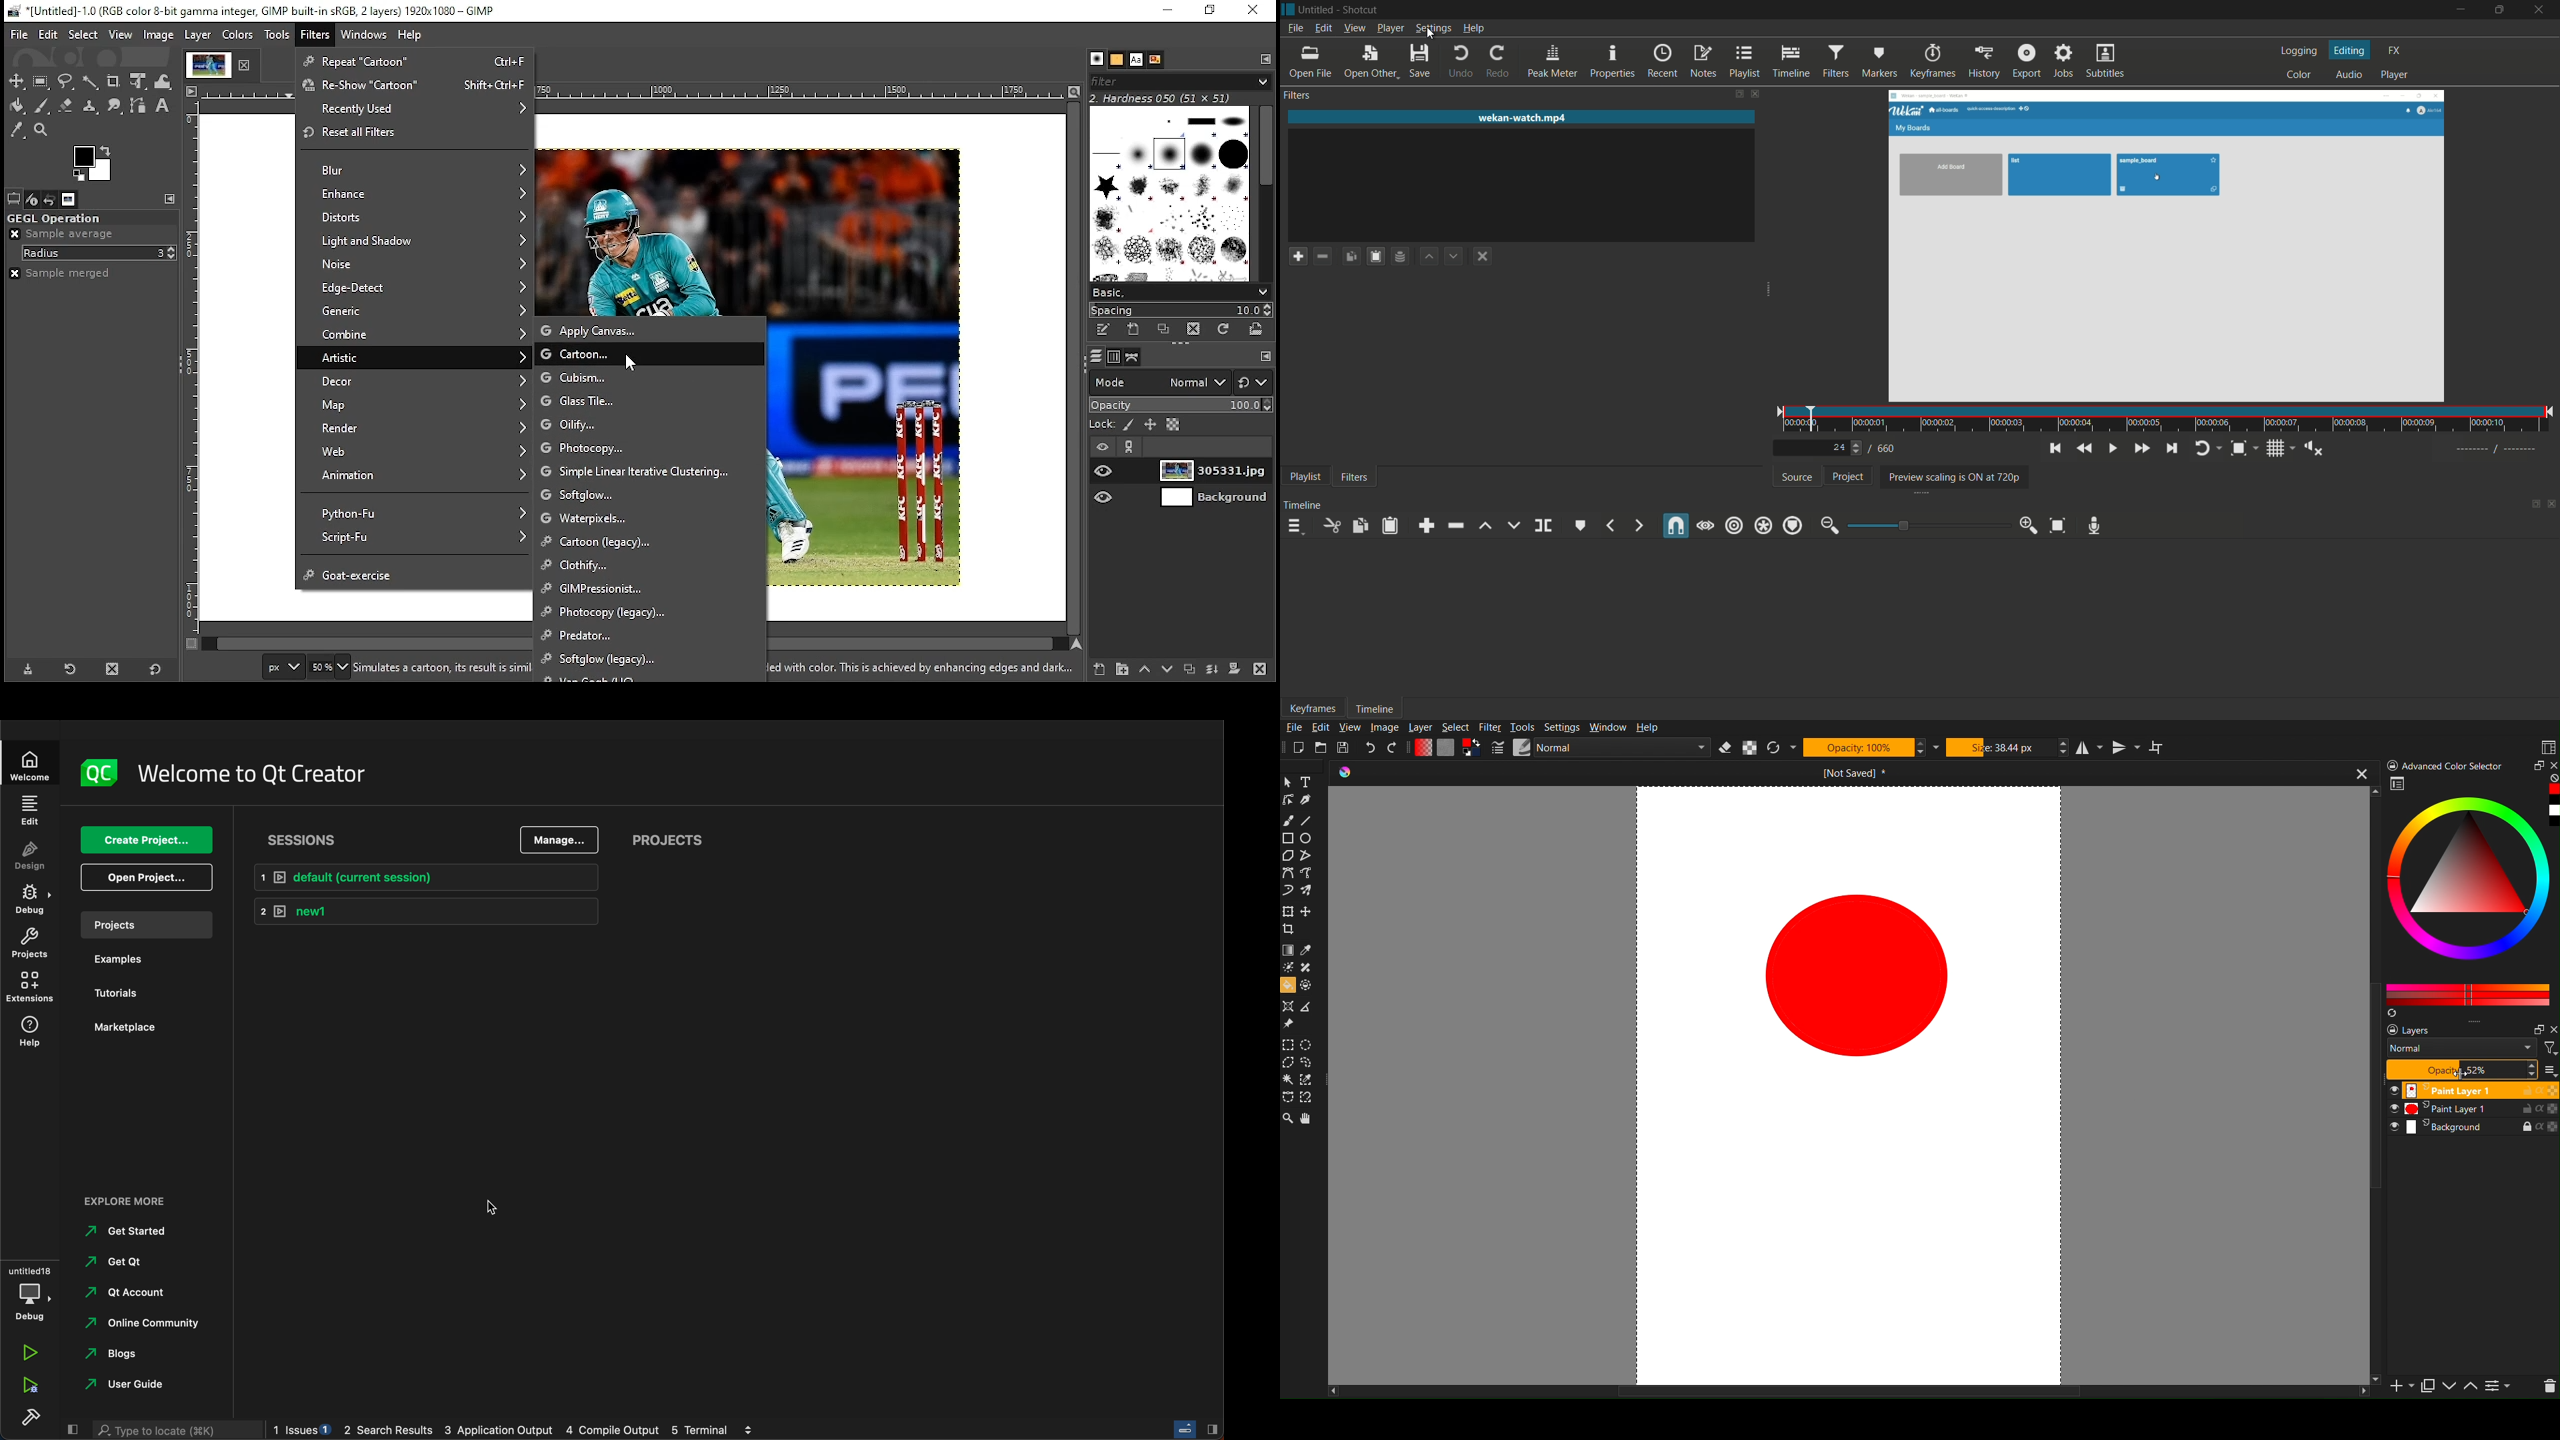  I want to click on project, so click(1846, 476).